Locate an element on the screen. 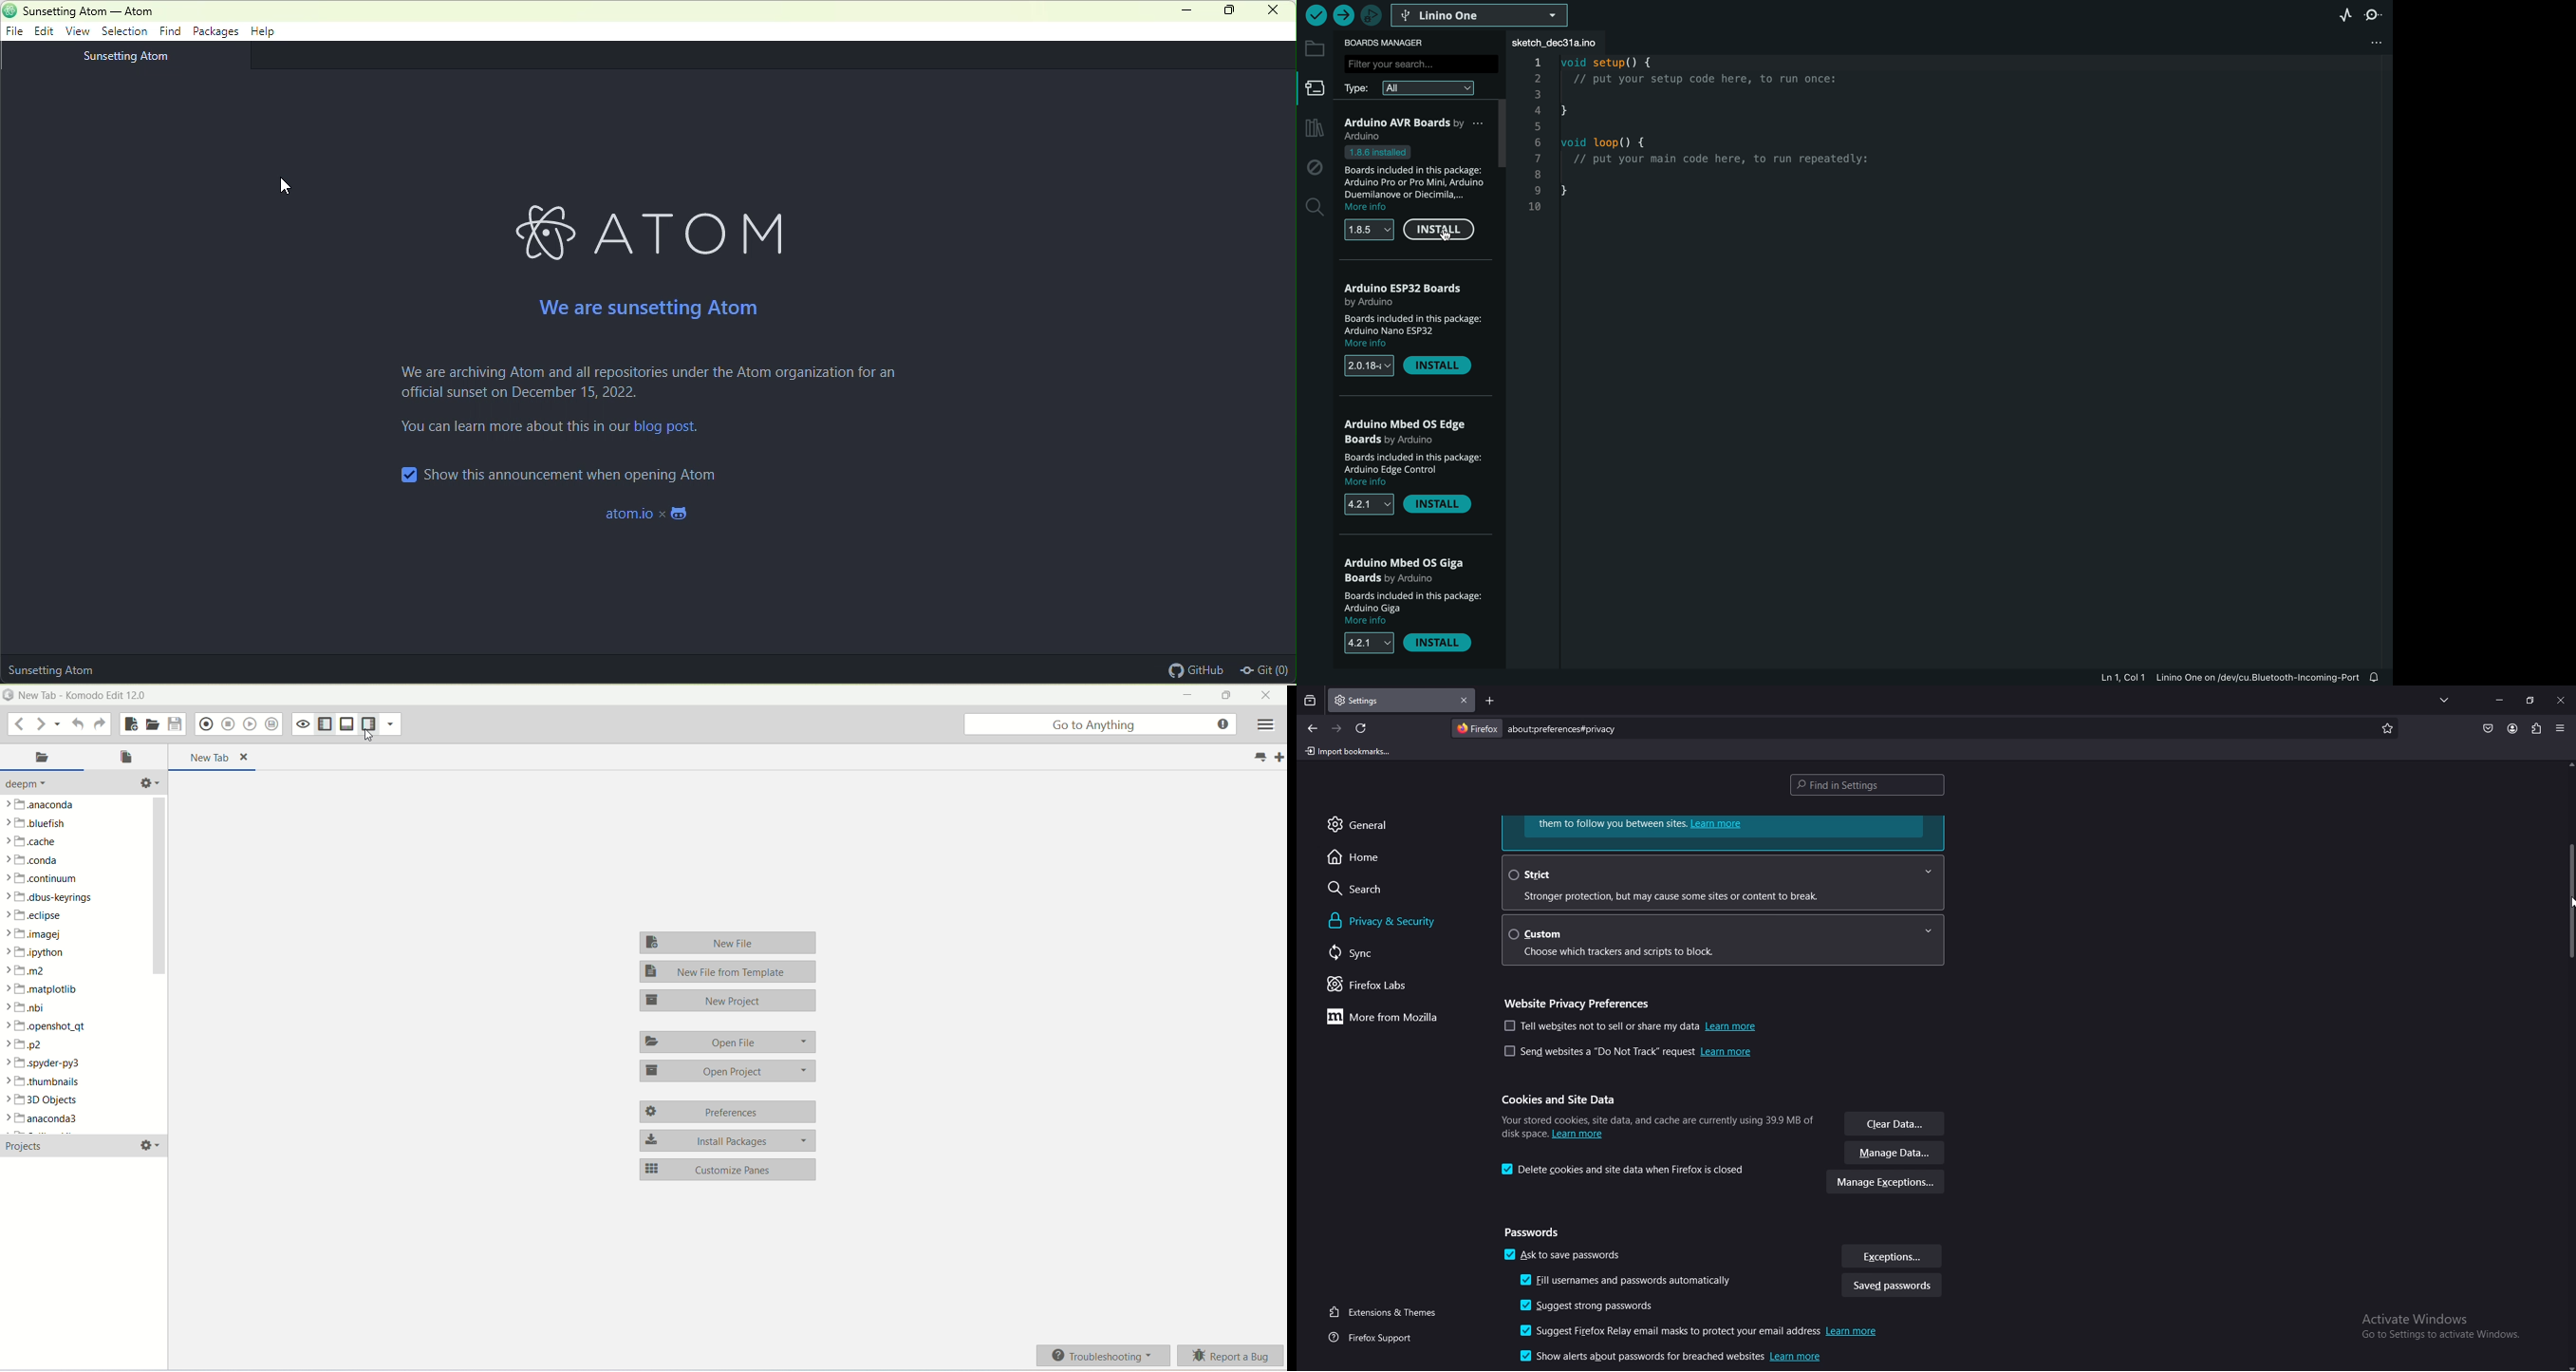 The image size is (2576, 1372). minimize is located at coordinates (1184, 11).